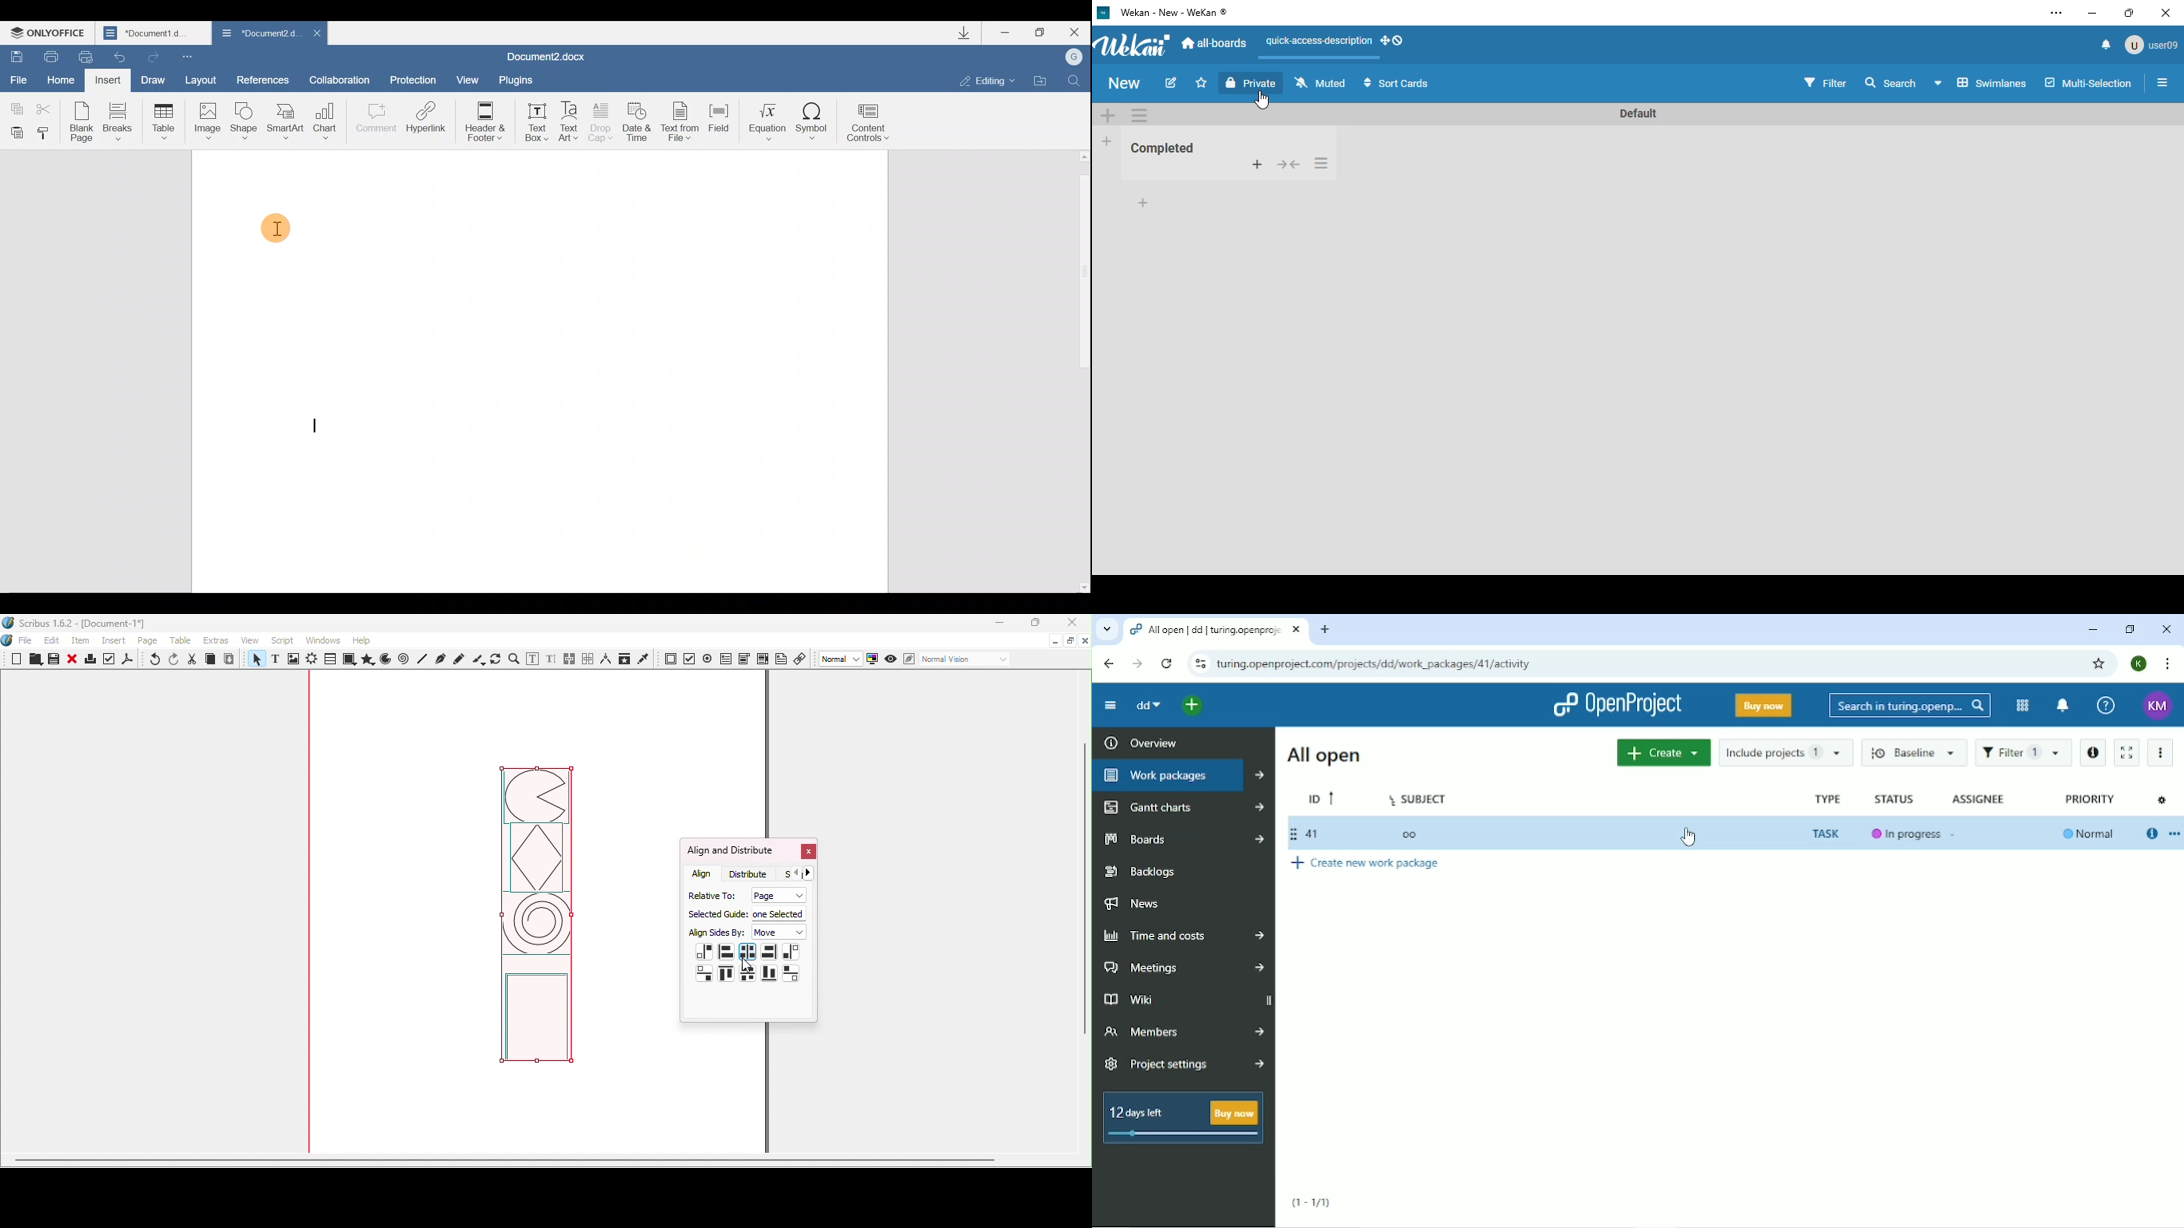  I want to click on Cursor, so click(1689, 835).